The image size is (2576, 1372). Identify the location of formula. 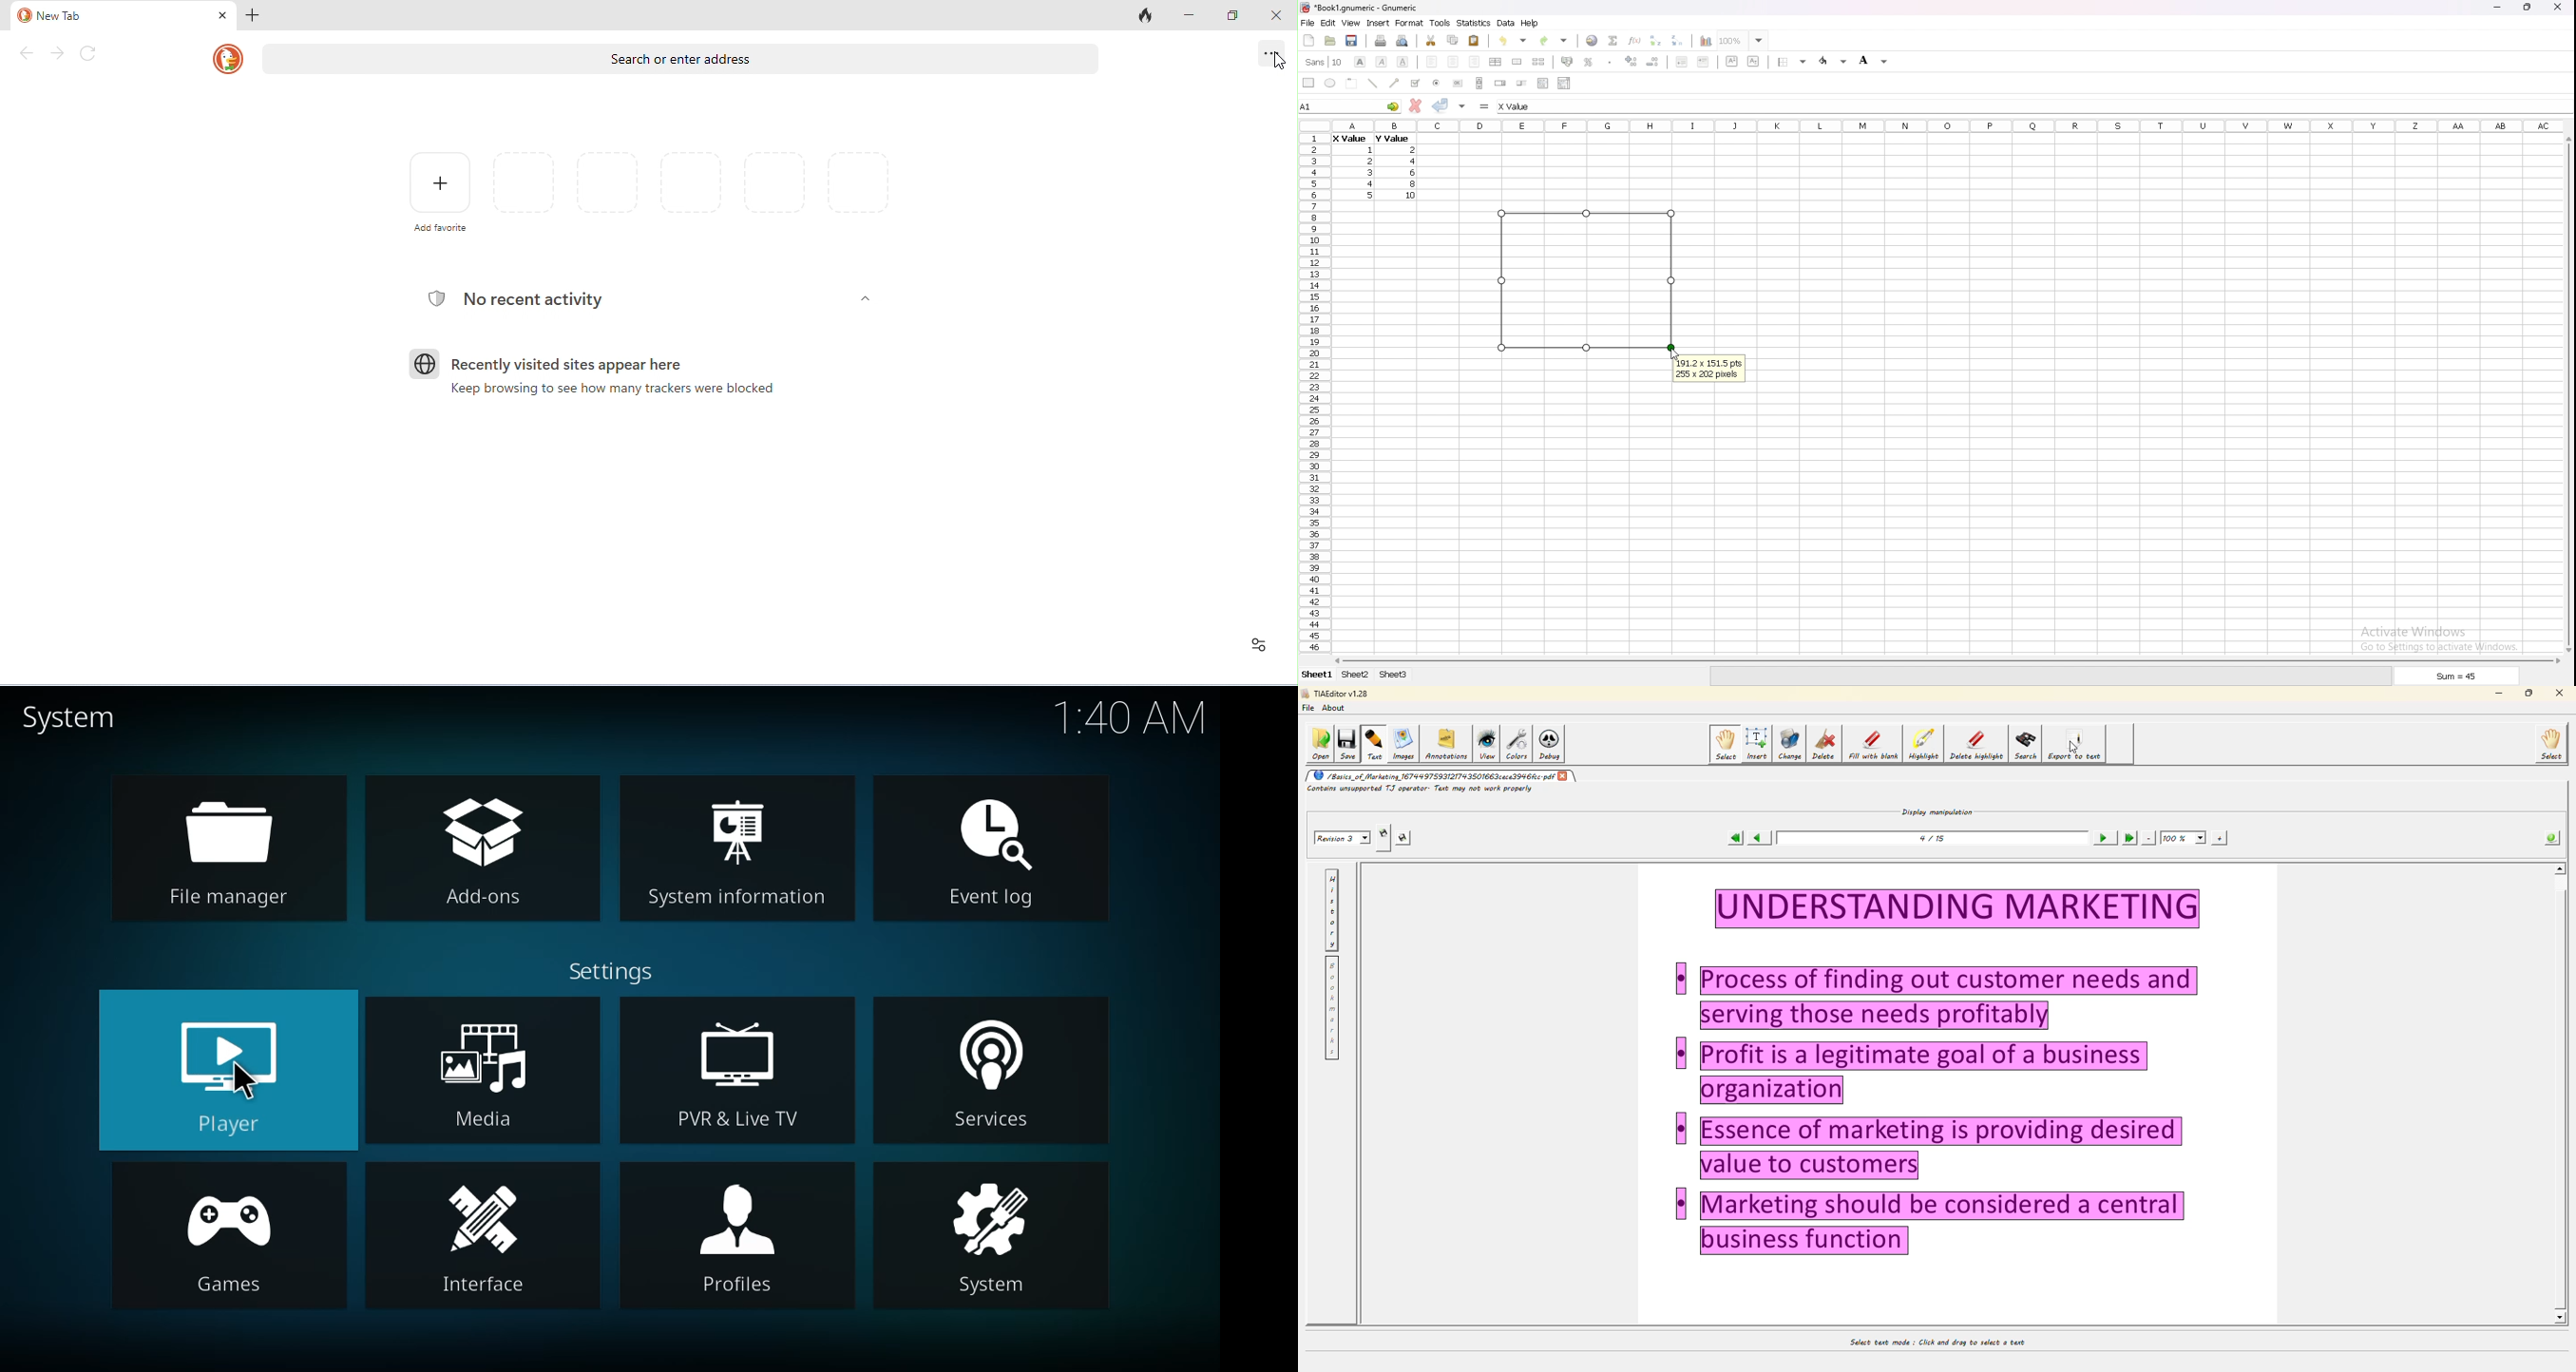
(1485, 106).